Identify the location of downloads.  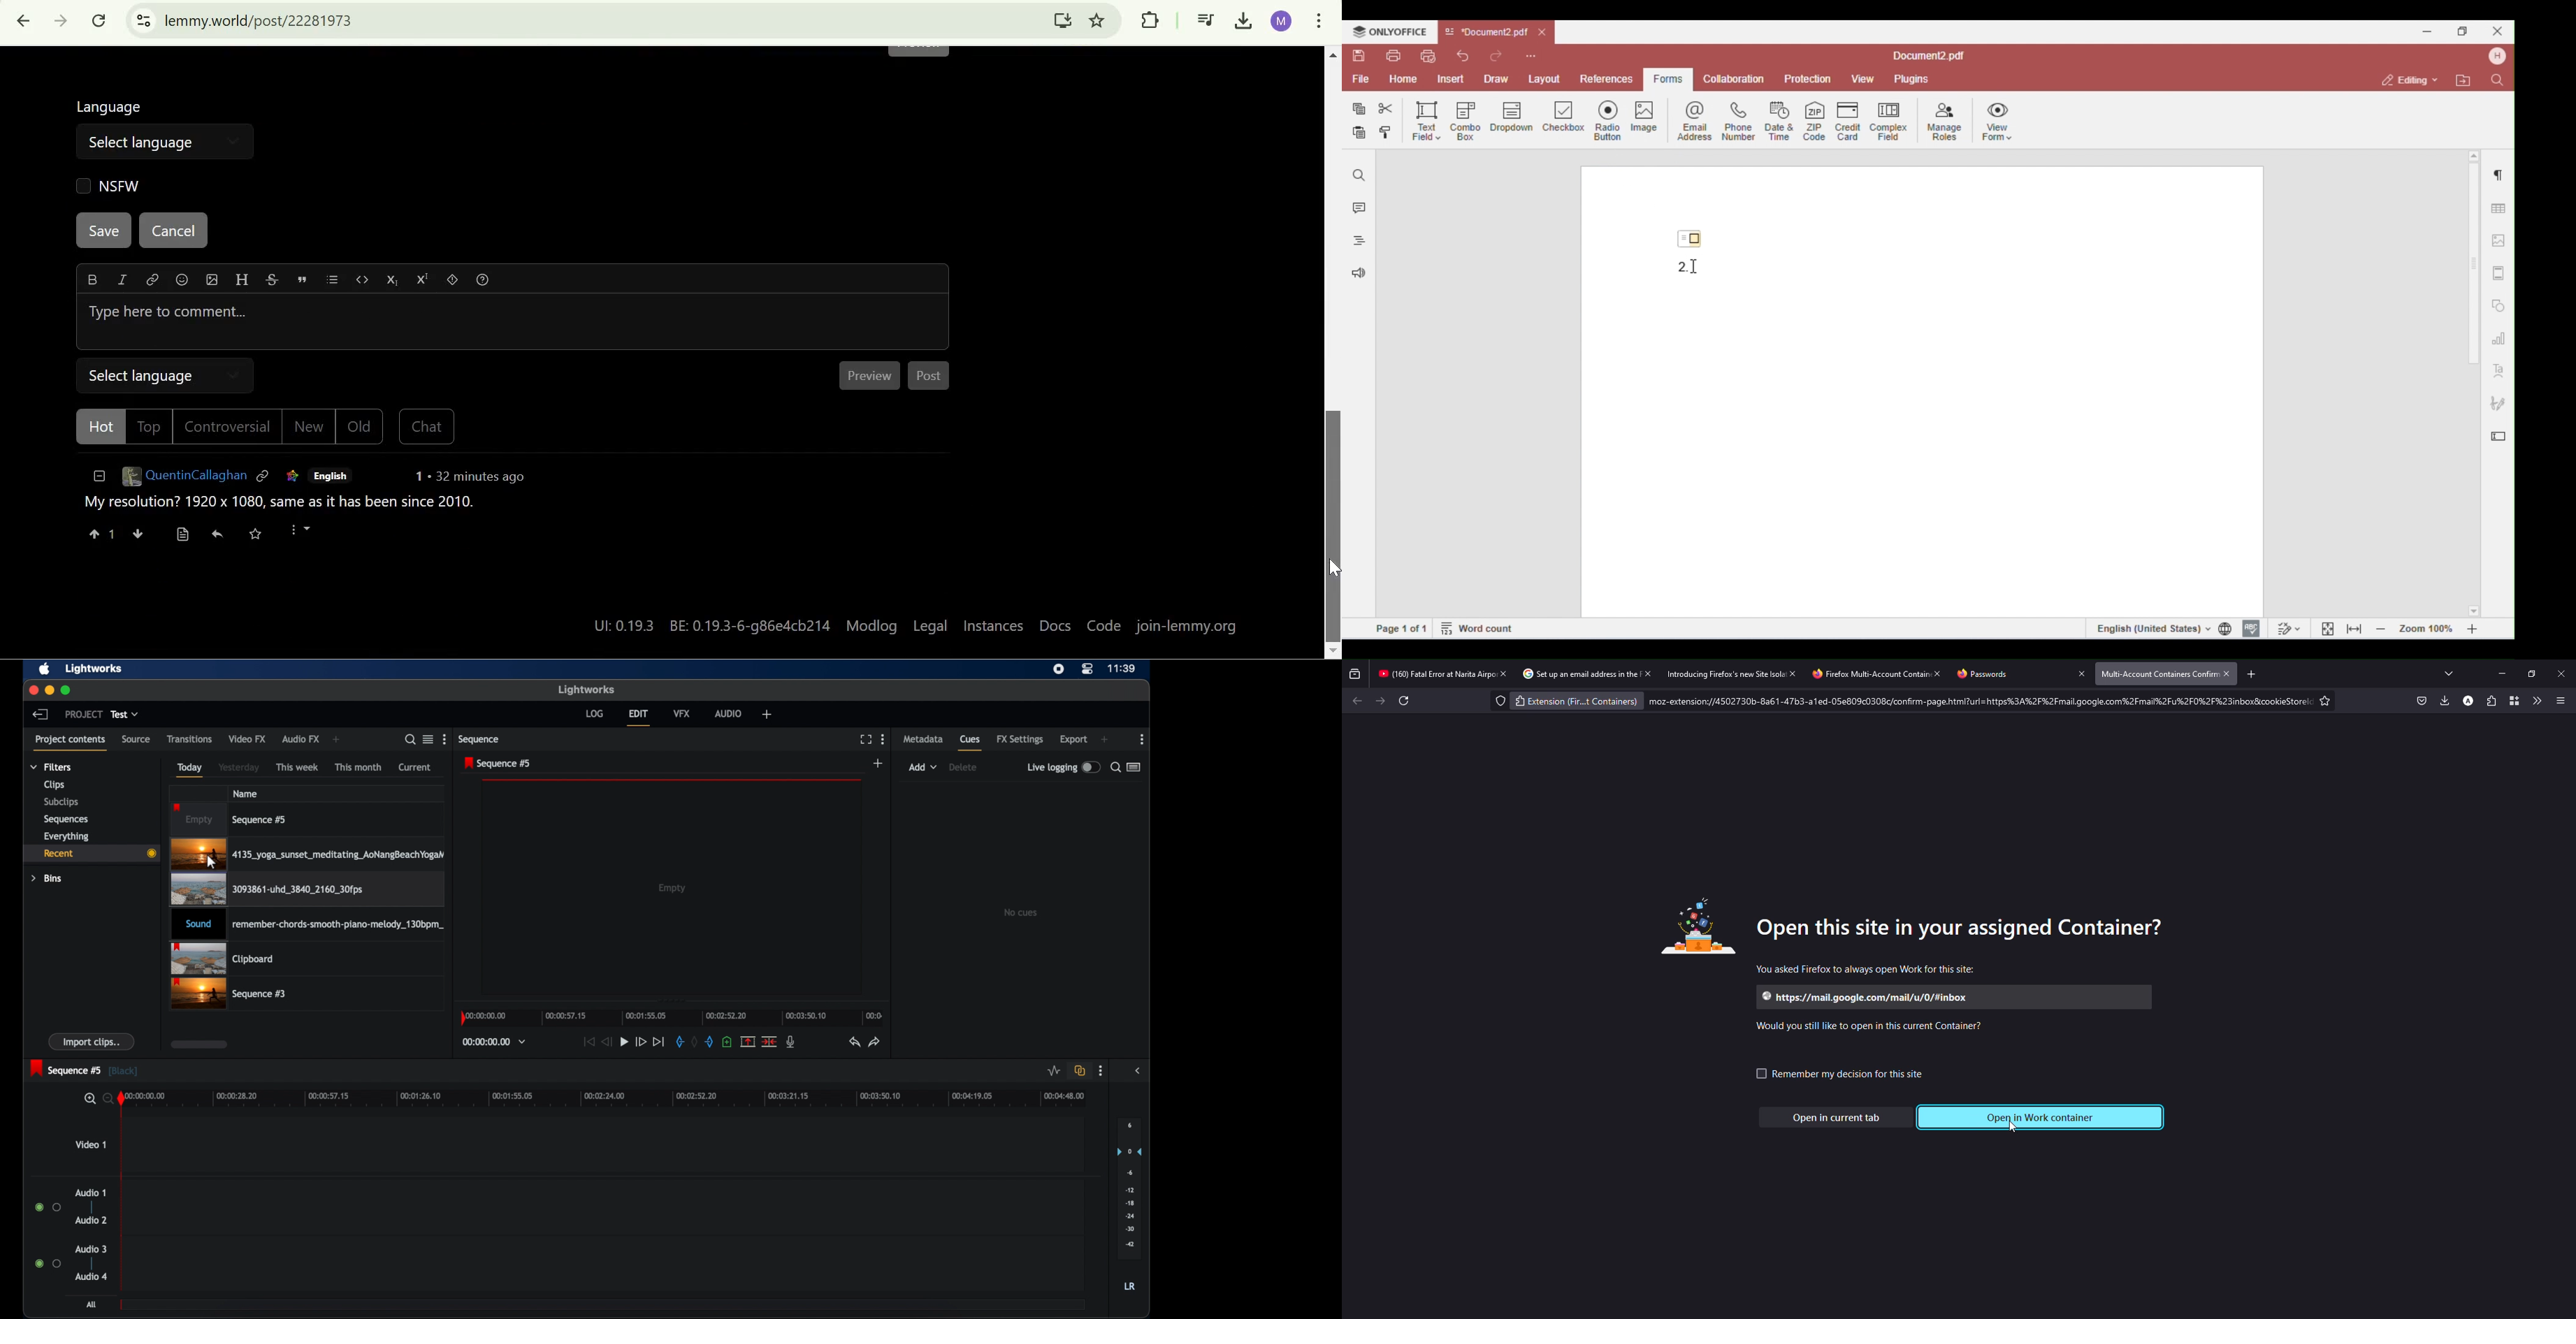
(2443, 701).